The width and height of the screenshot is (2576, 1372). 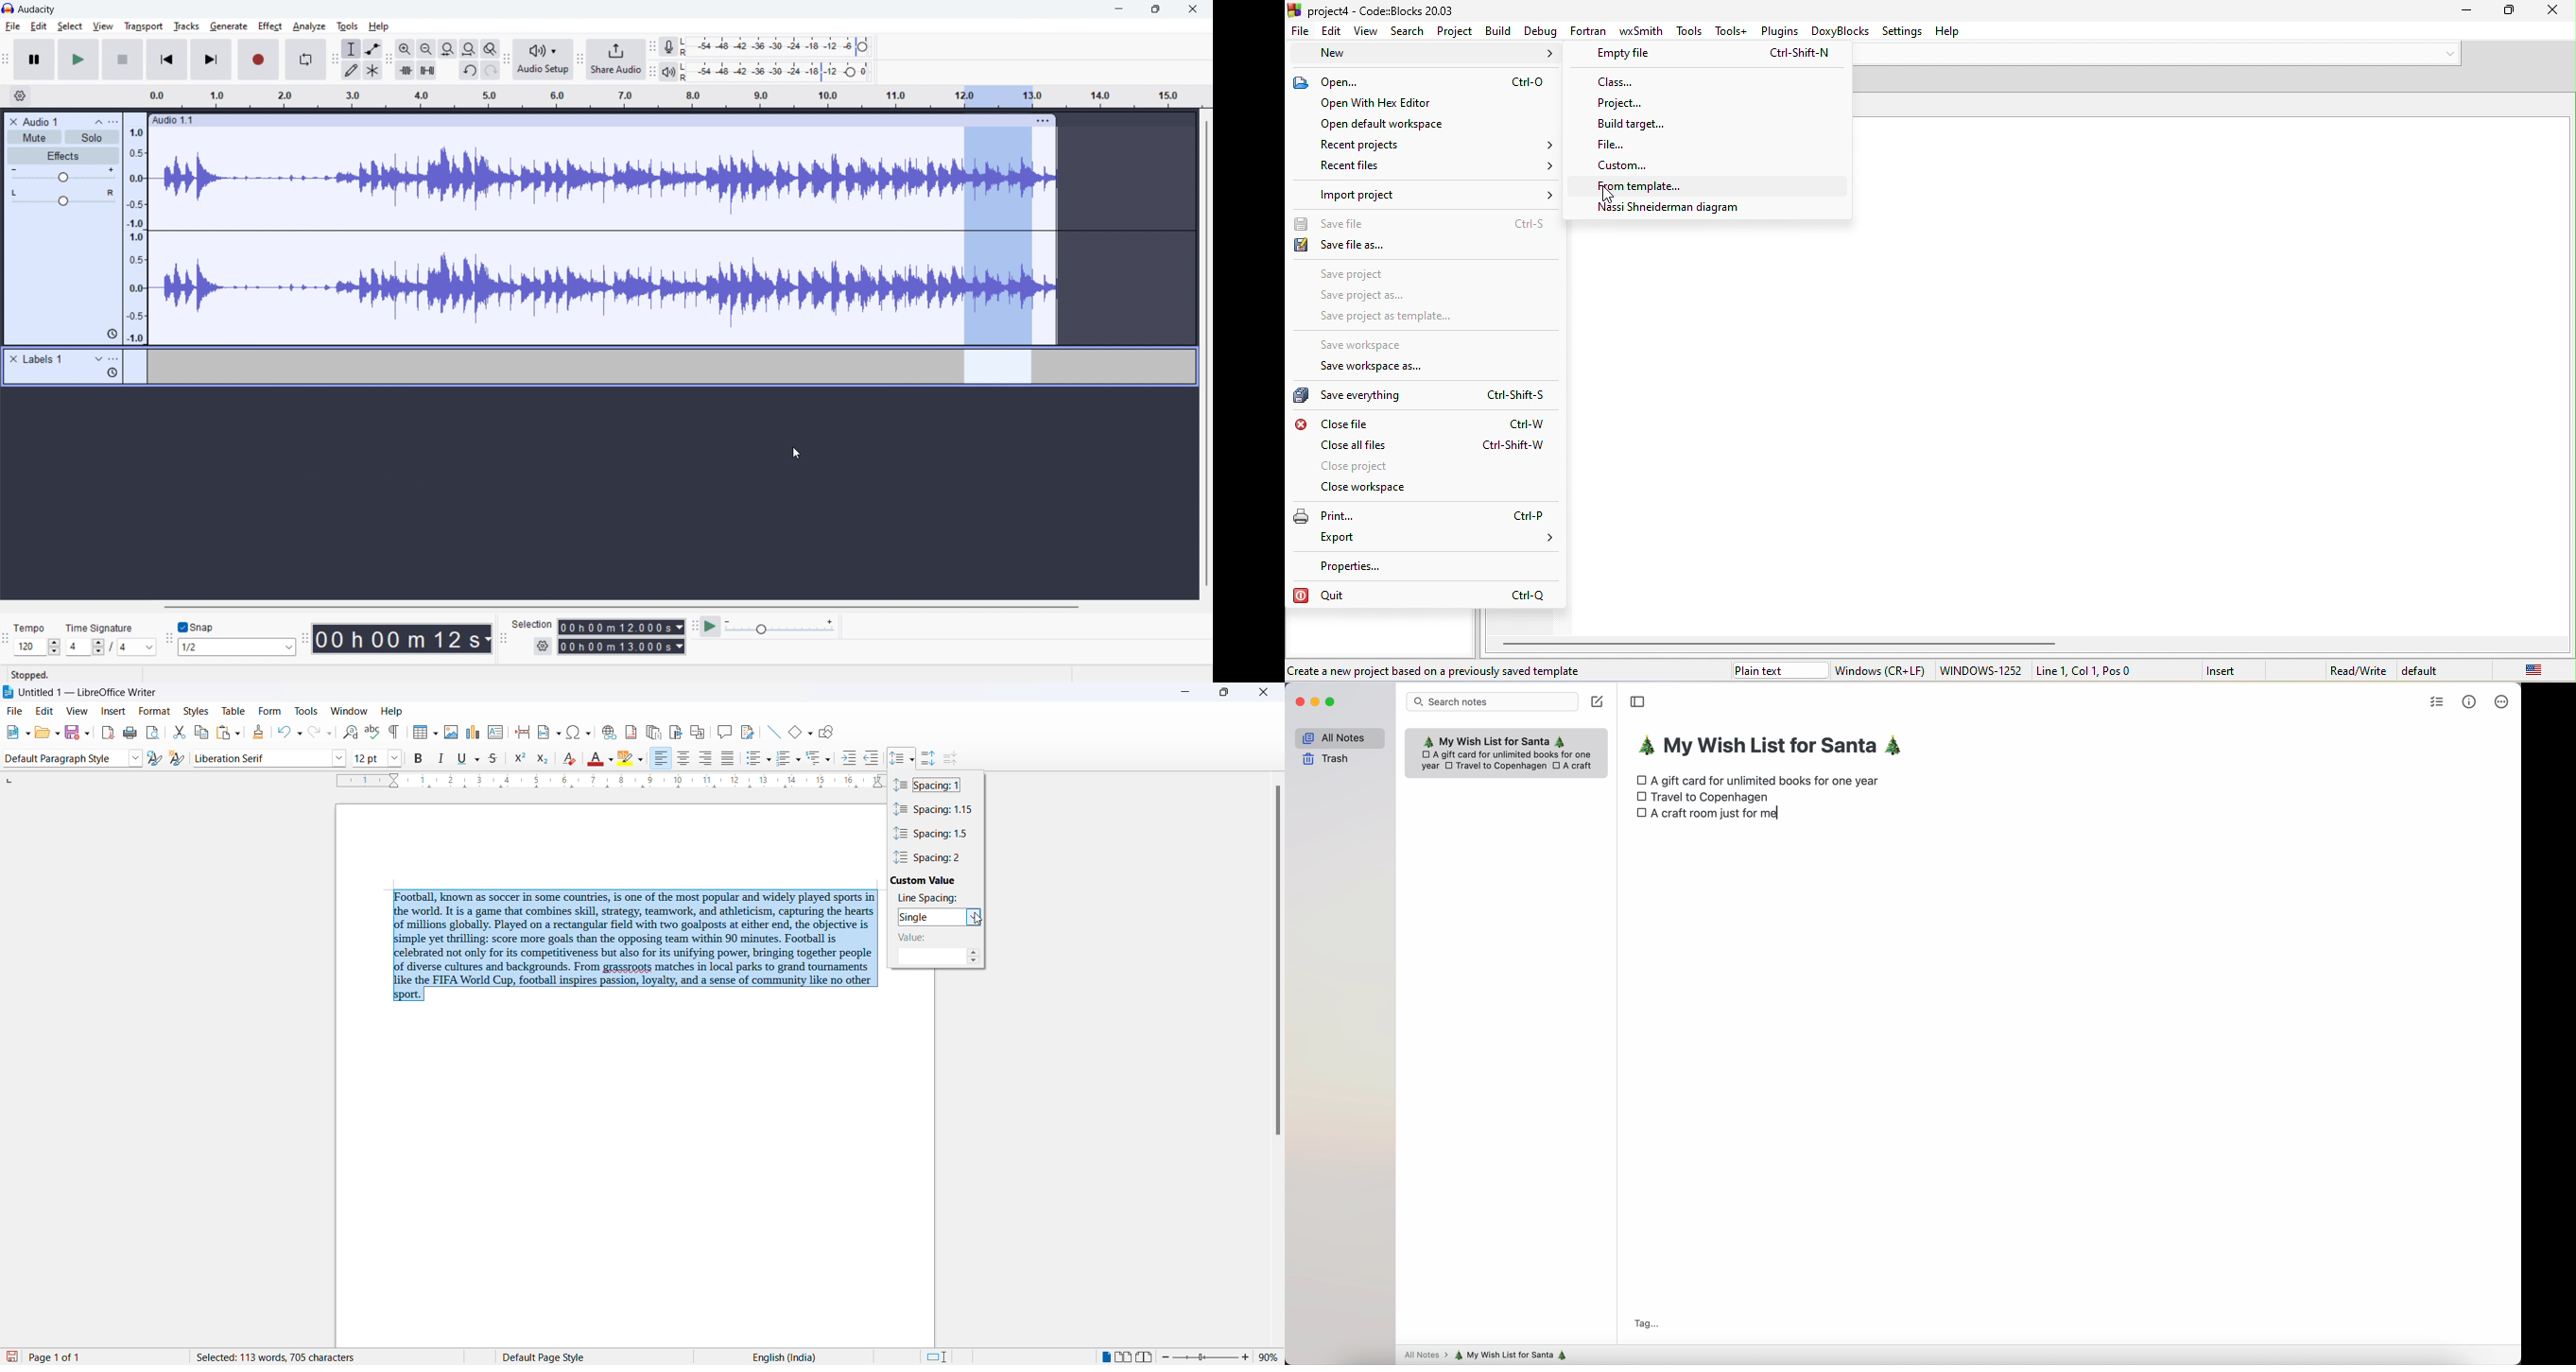 What do you see at coordinates (107, 1356) in the screenshot?
I see `total and current page` at bounding box center [107, 1356].